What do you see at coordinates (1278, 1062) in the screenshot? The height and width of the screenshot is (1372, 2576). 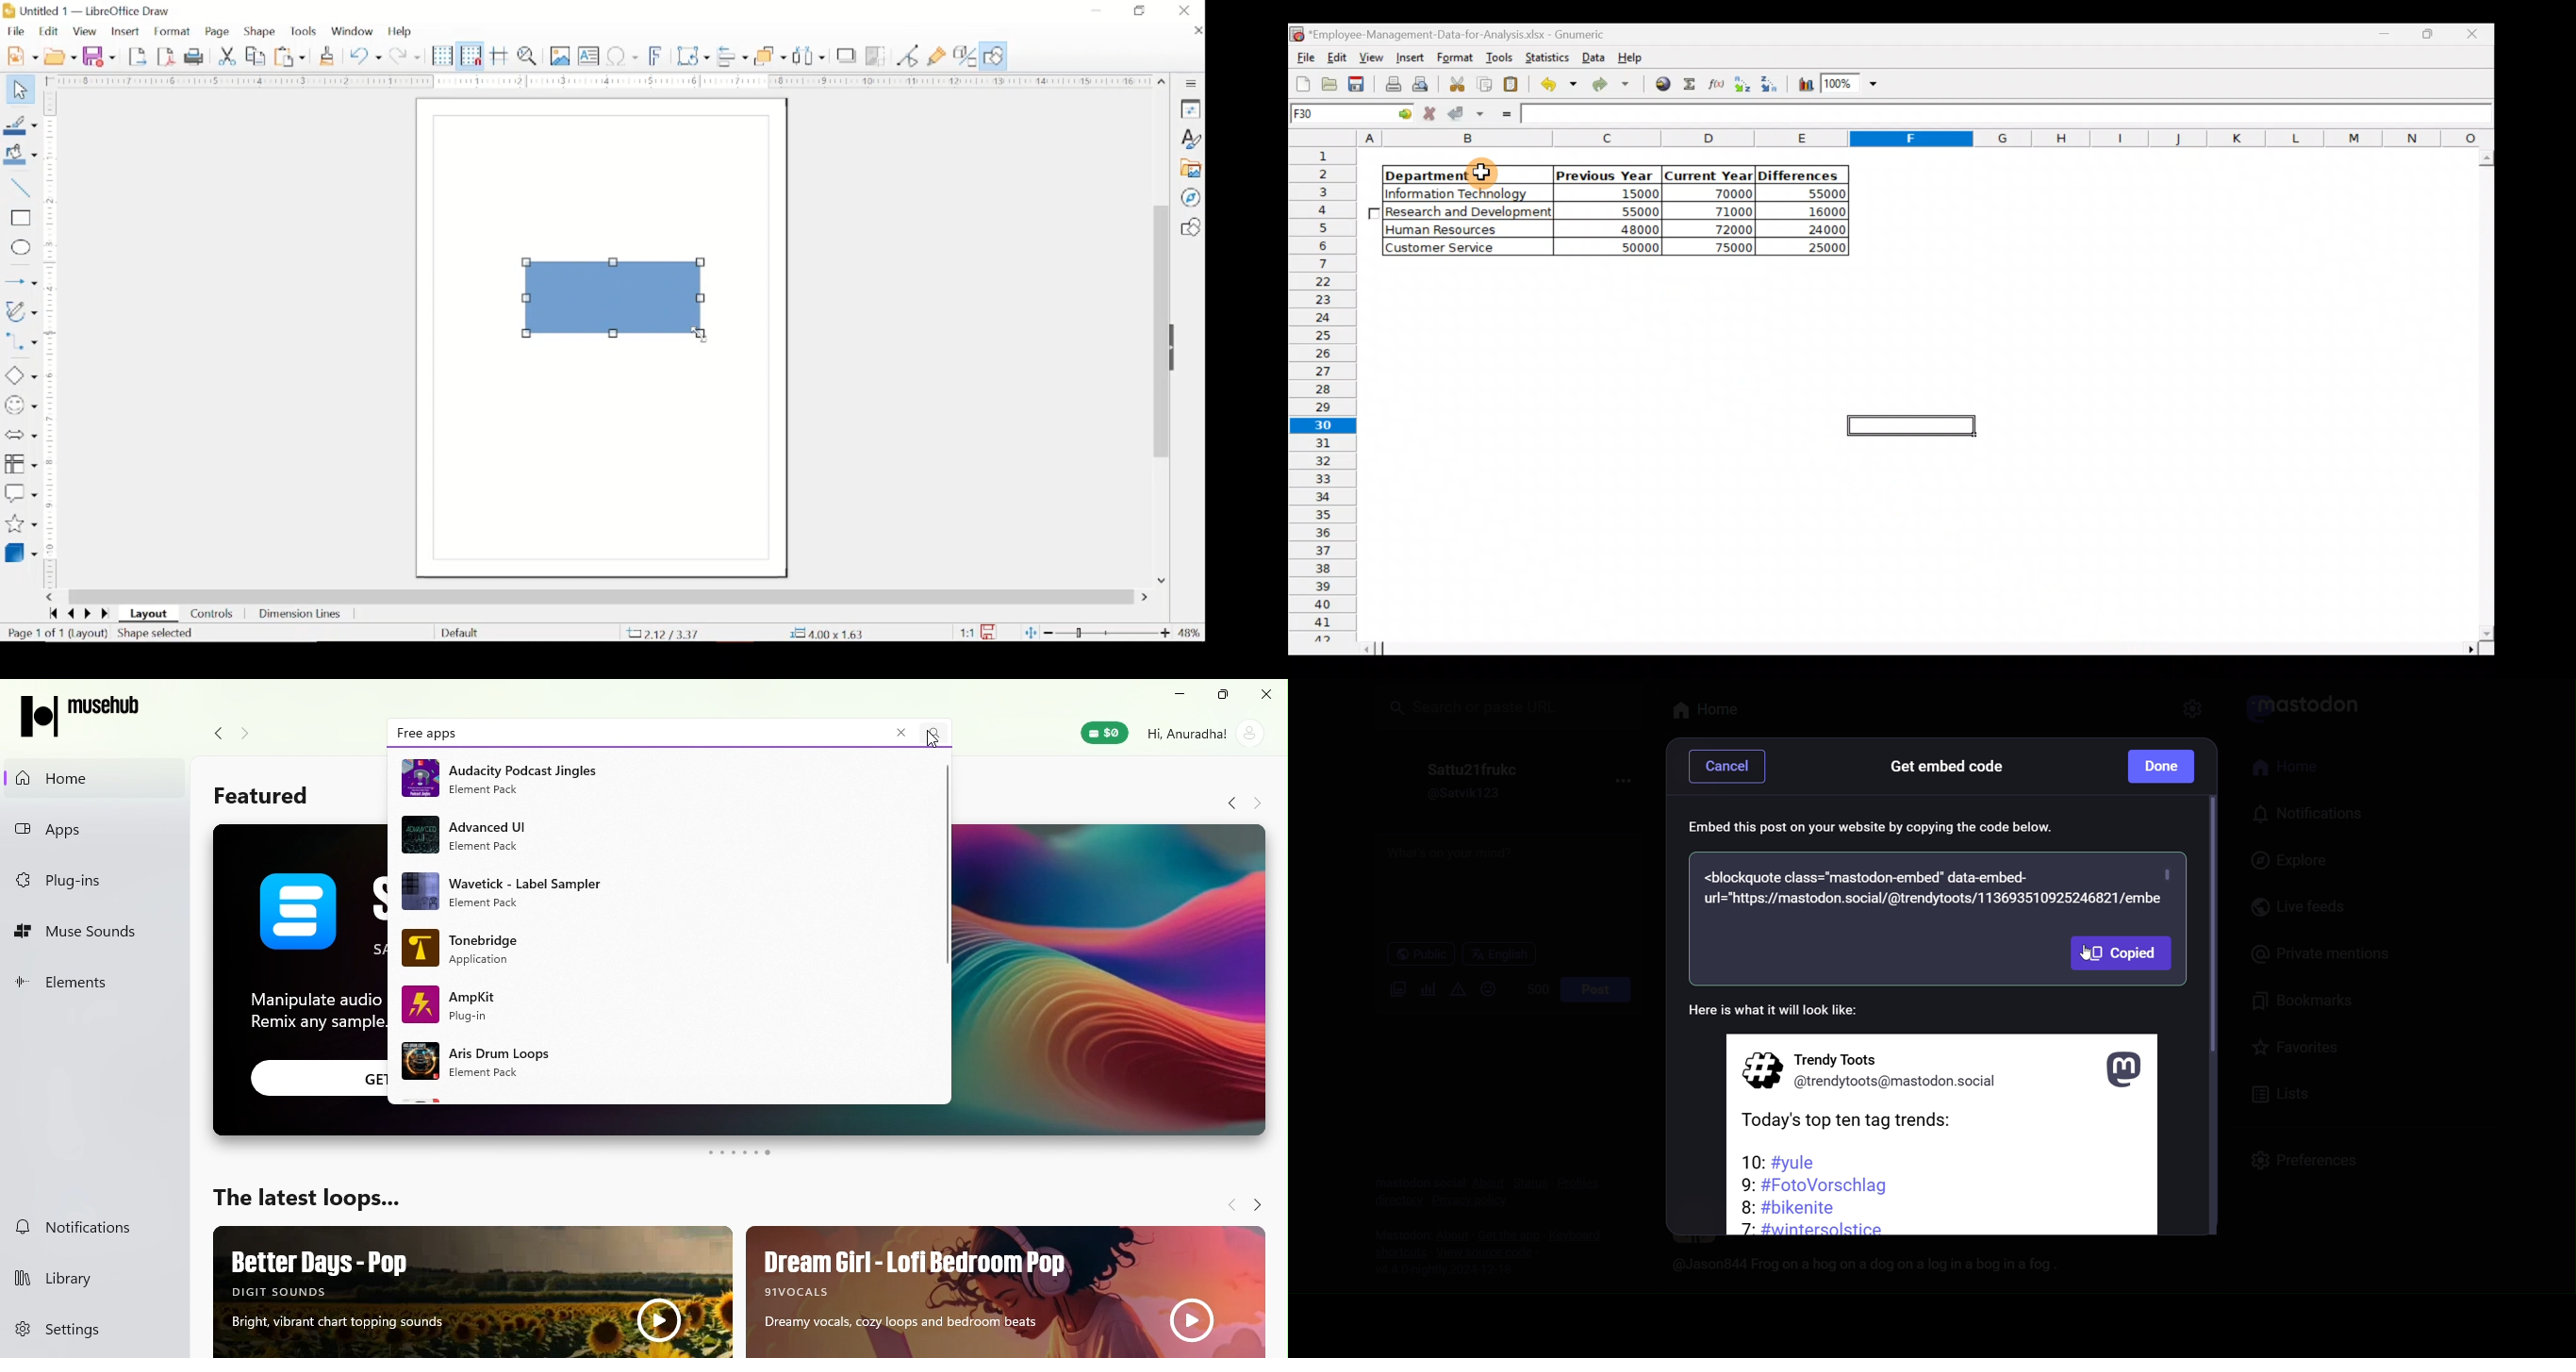 I see `Scroll bar` at bounding box center [1278, 1062].